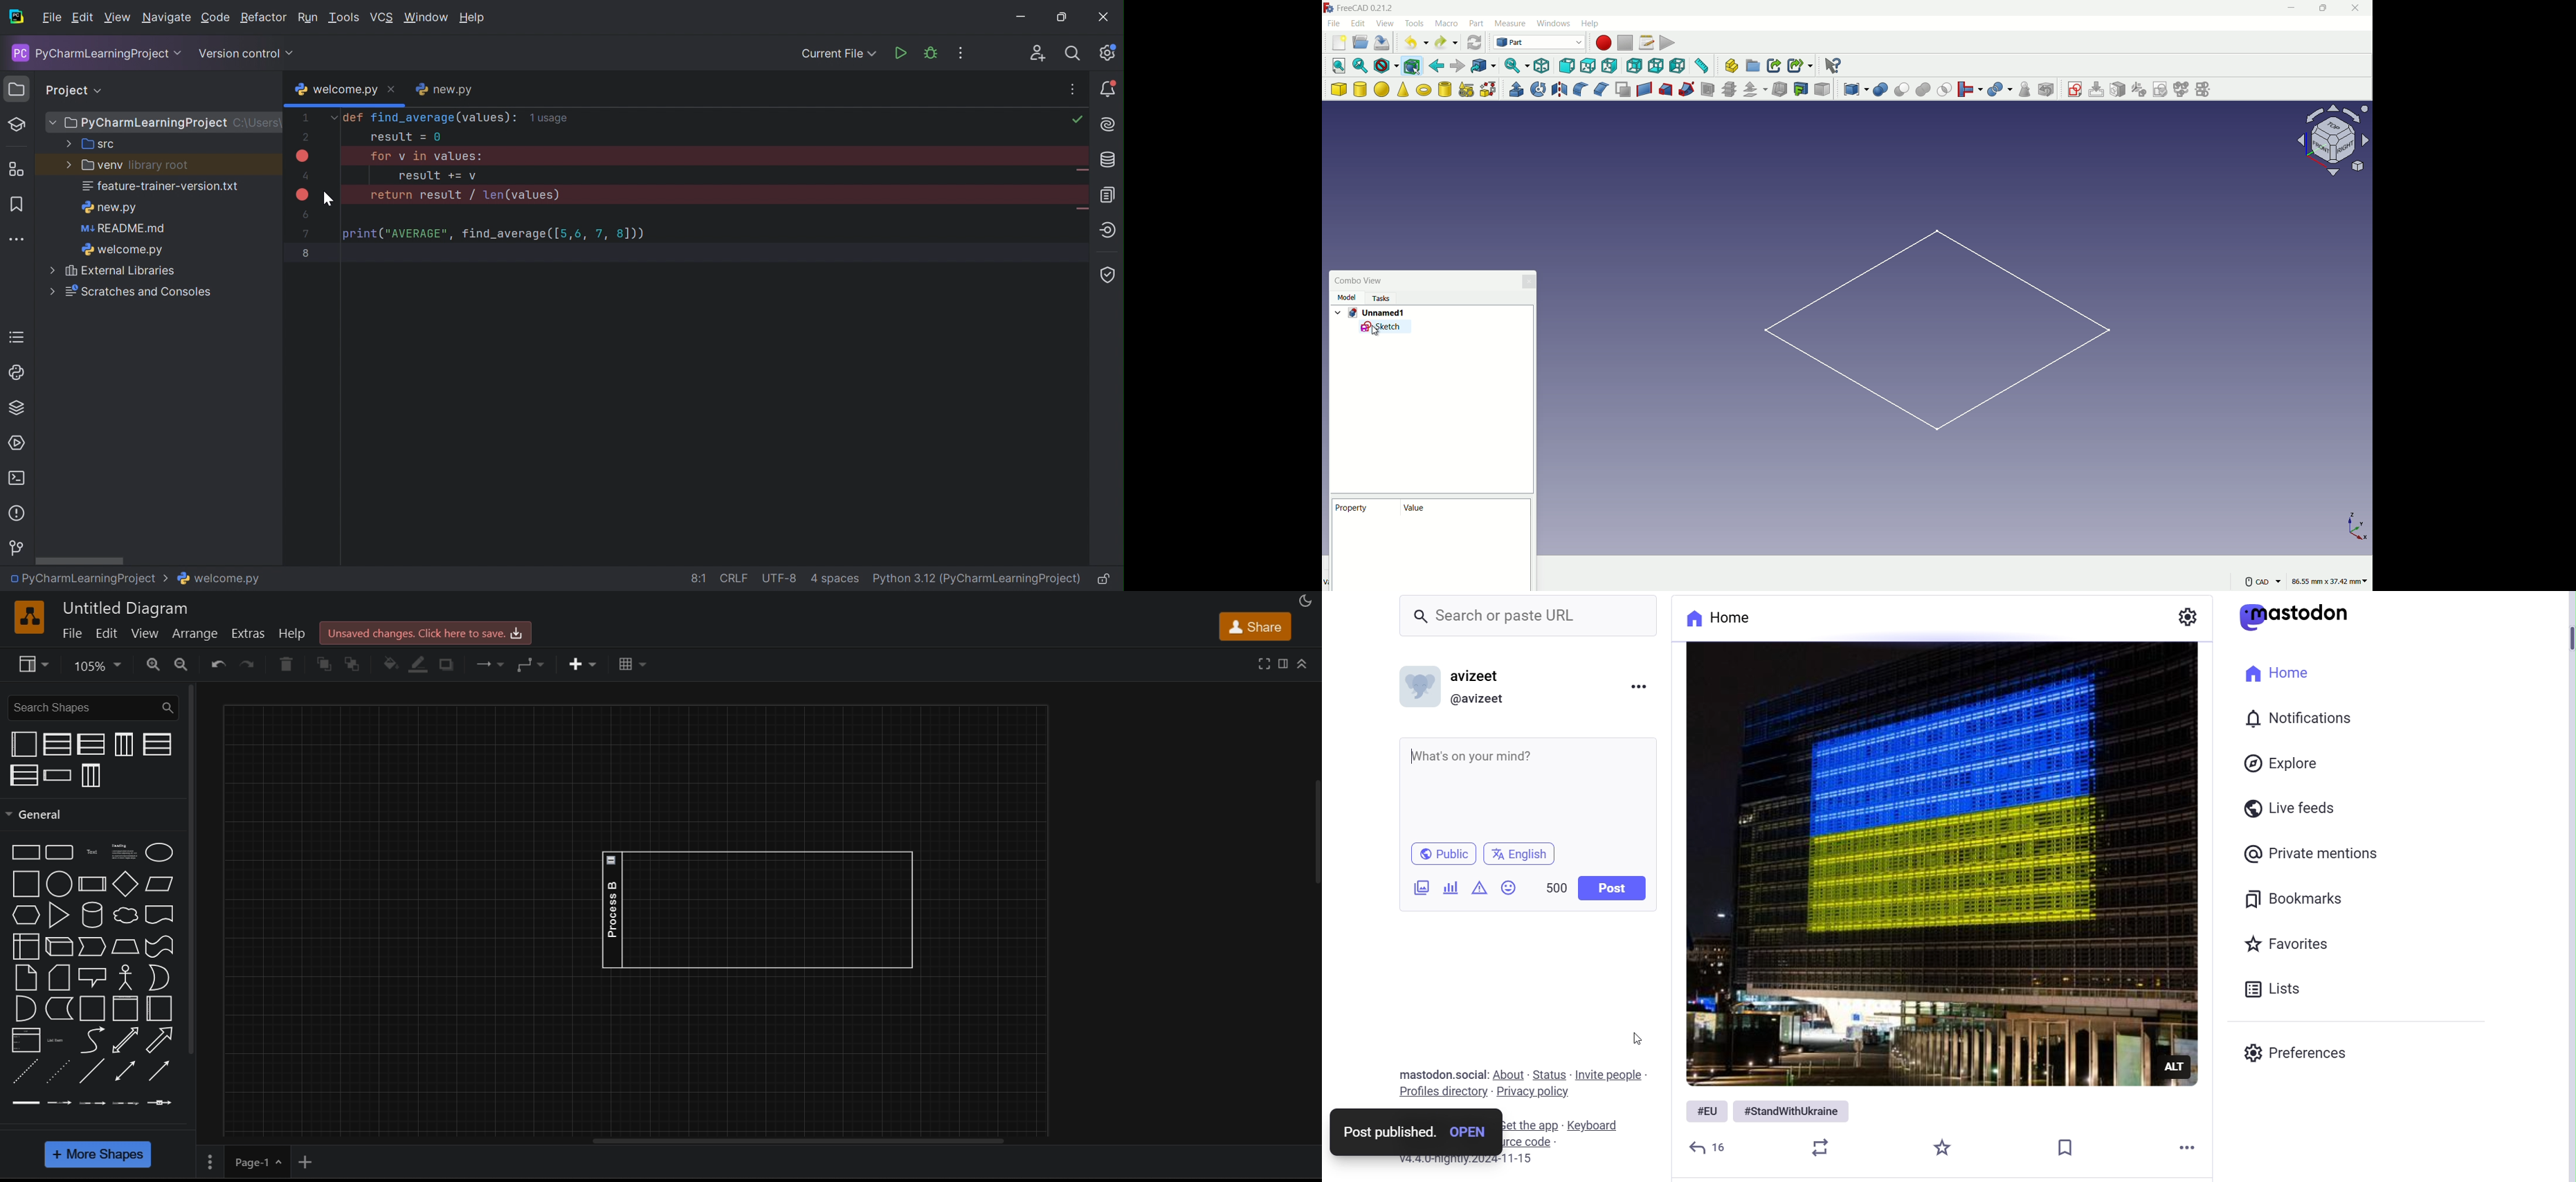  Describe the element at coordinates (1550, 1074) in the screenshot. I see `Status` at that location.